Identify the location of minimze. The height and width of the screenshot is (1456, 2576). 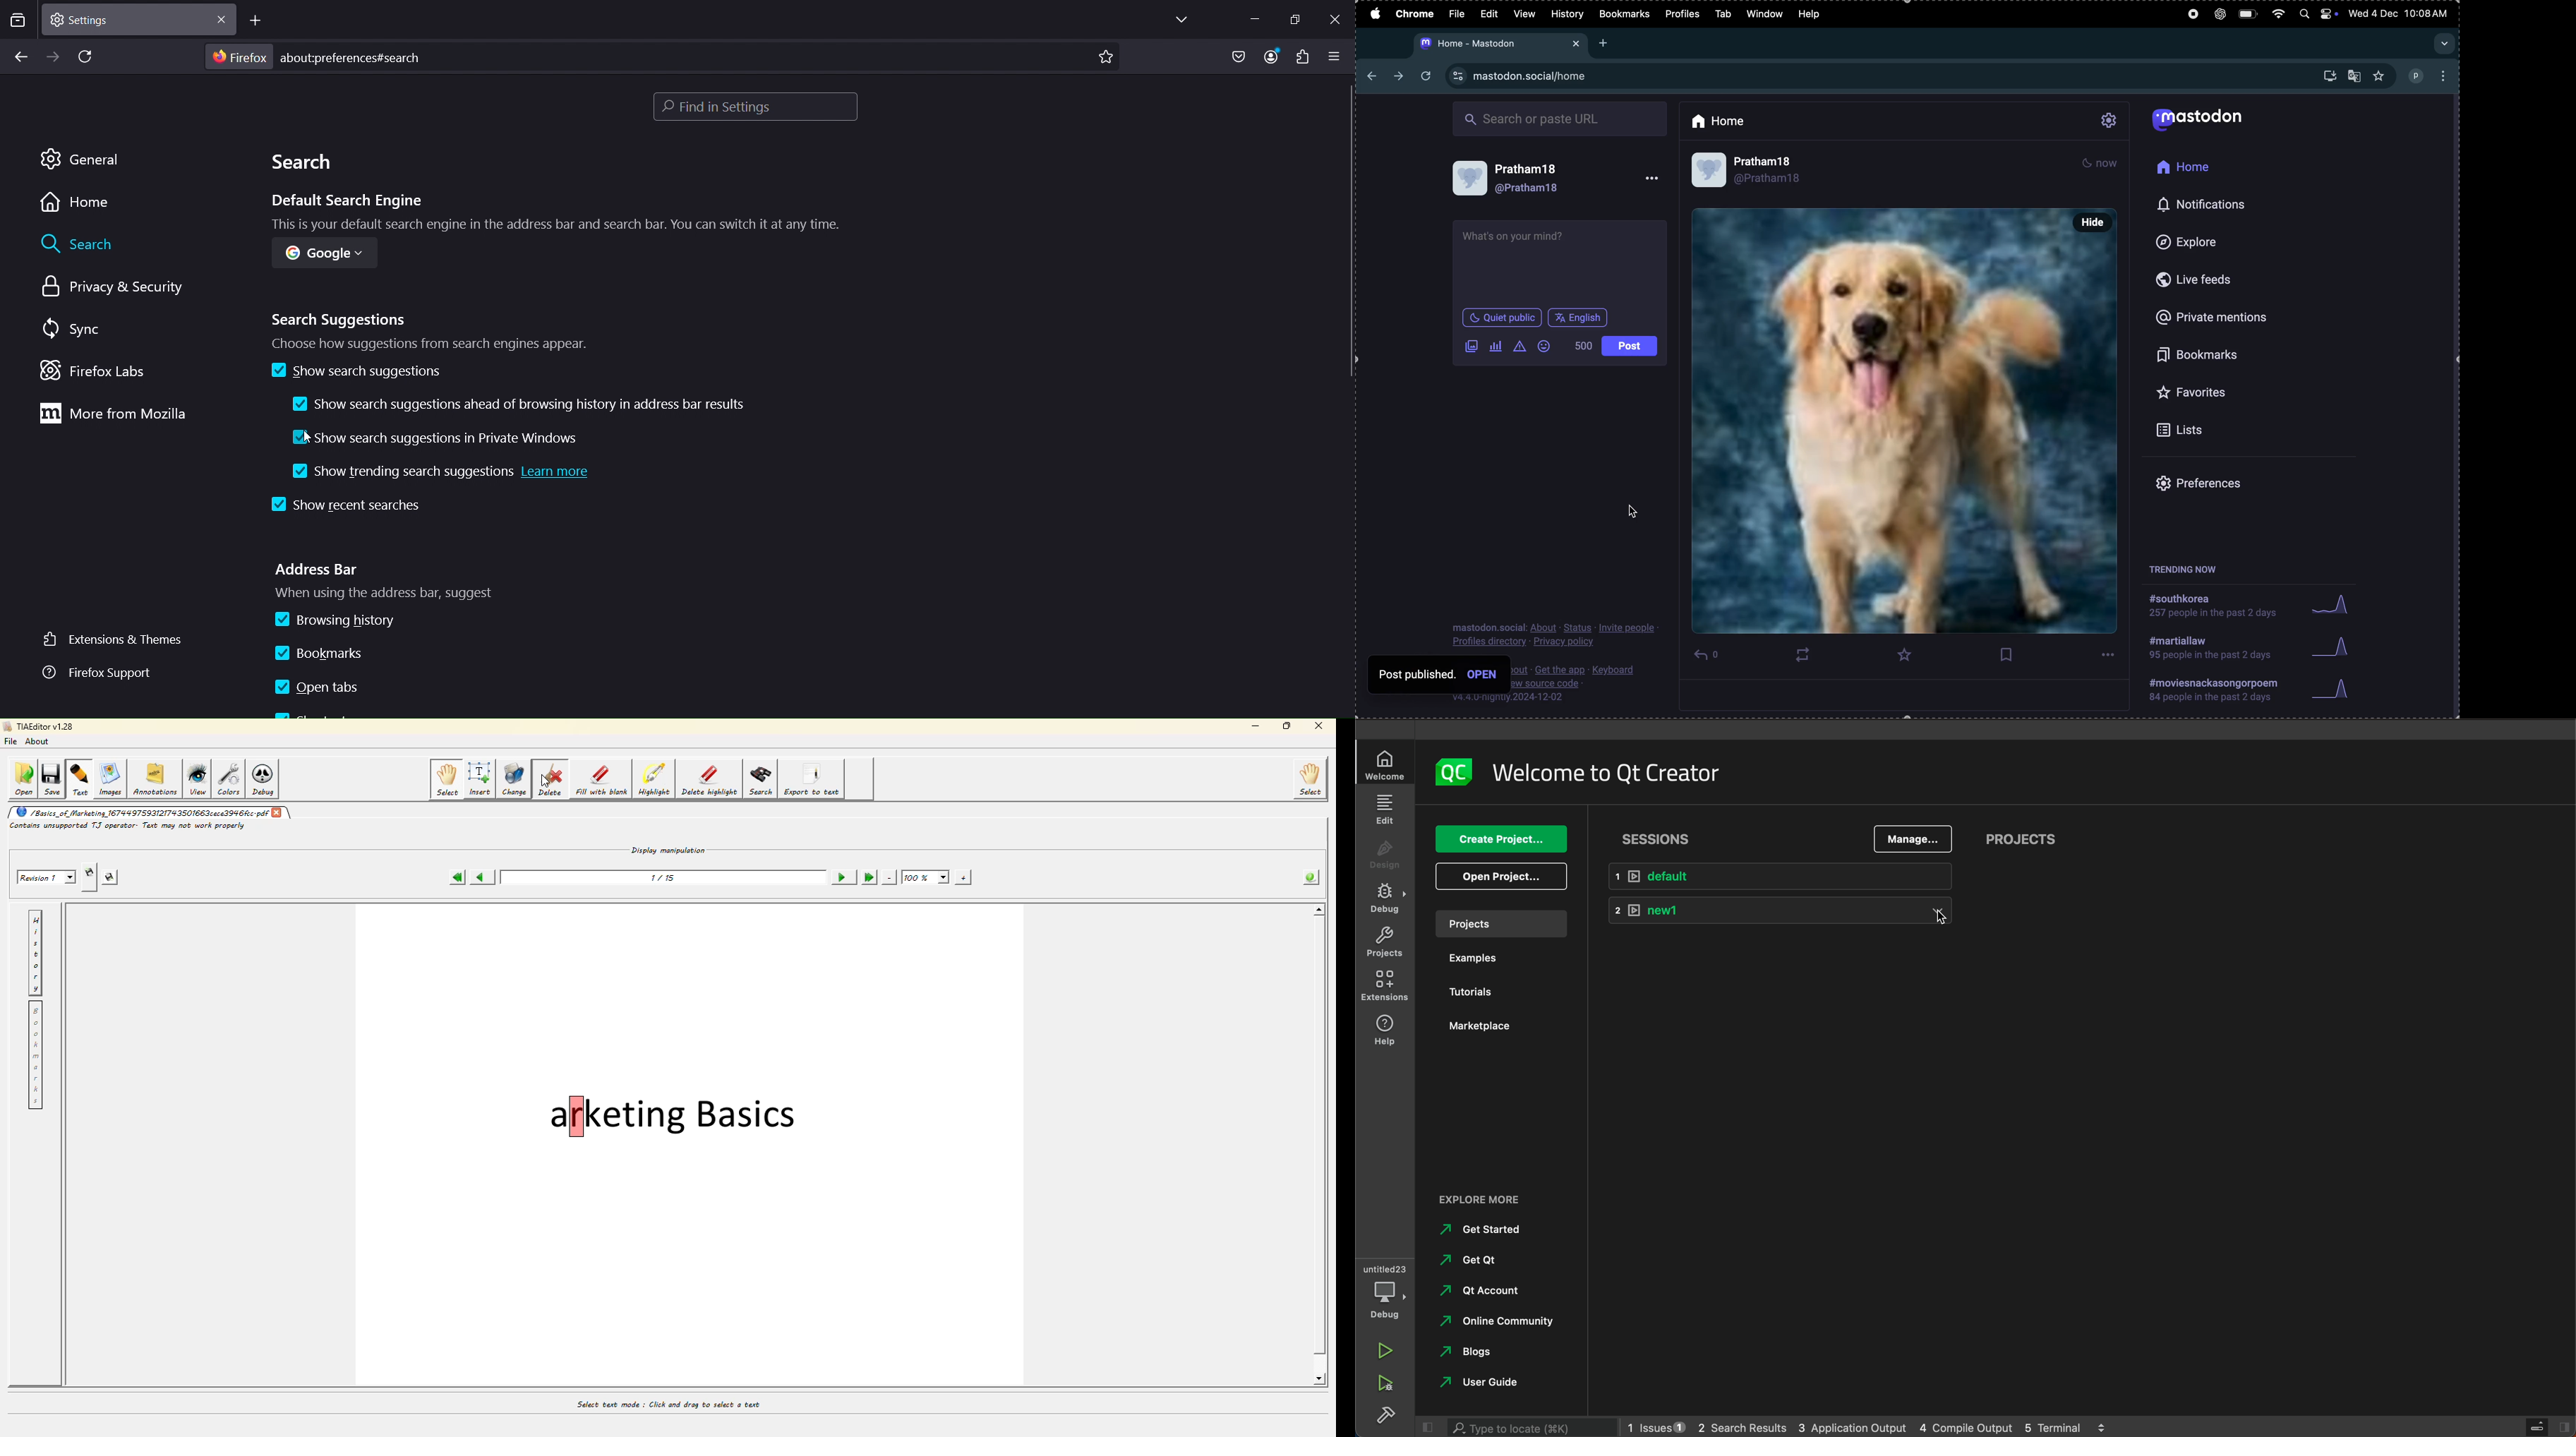
(1253, 18).